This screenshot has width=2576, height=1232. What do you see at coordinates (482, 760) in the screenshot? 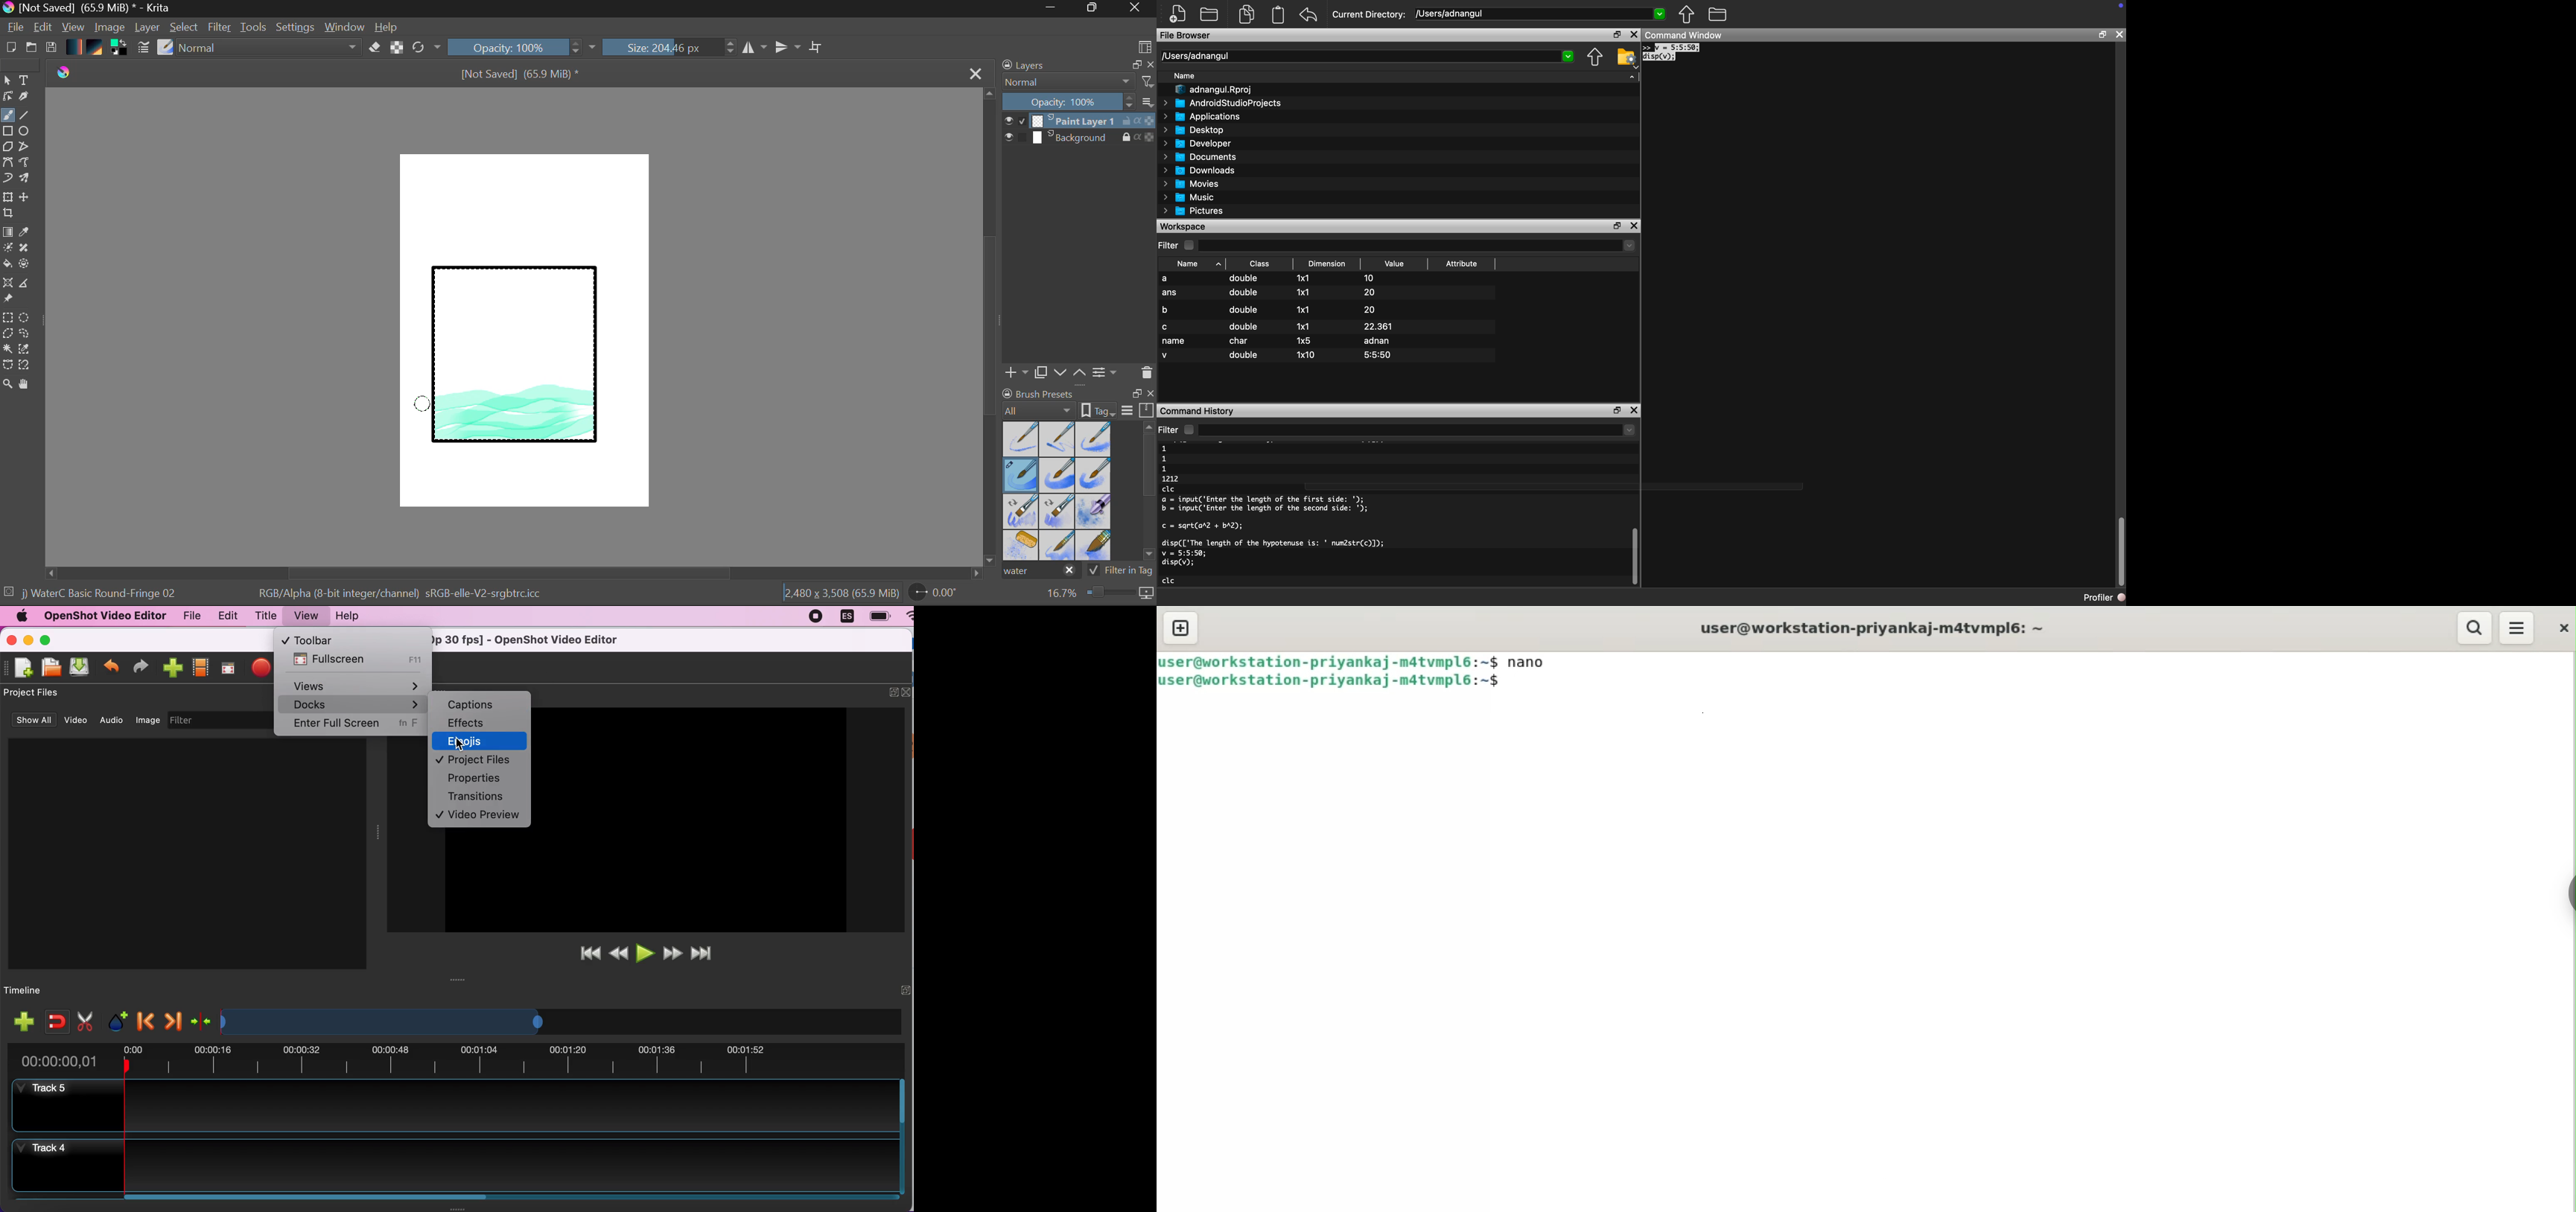
I see `project files` at bounding box center [482, 760].